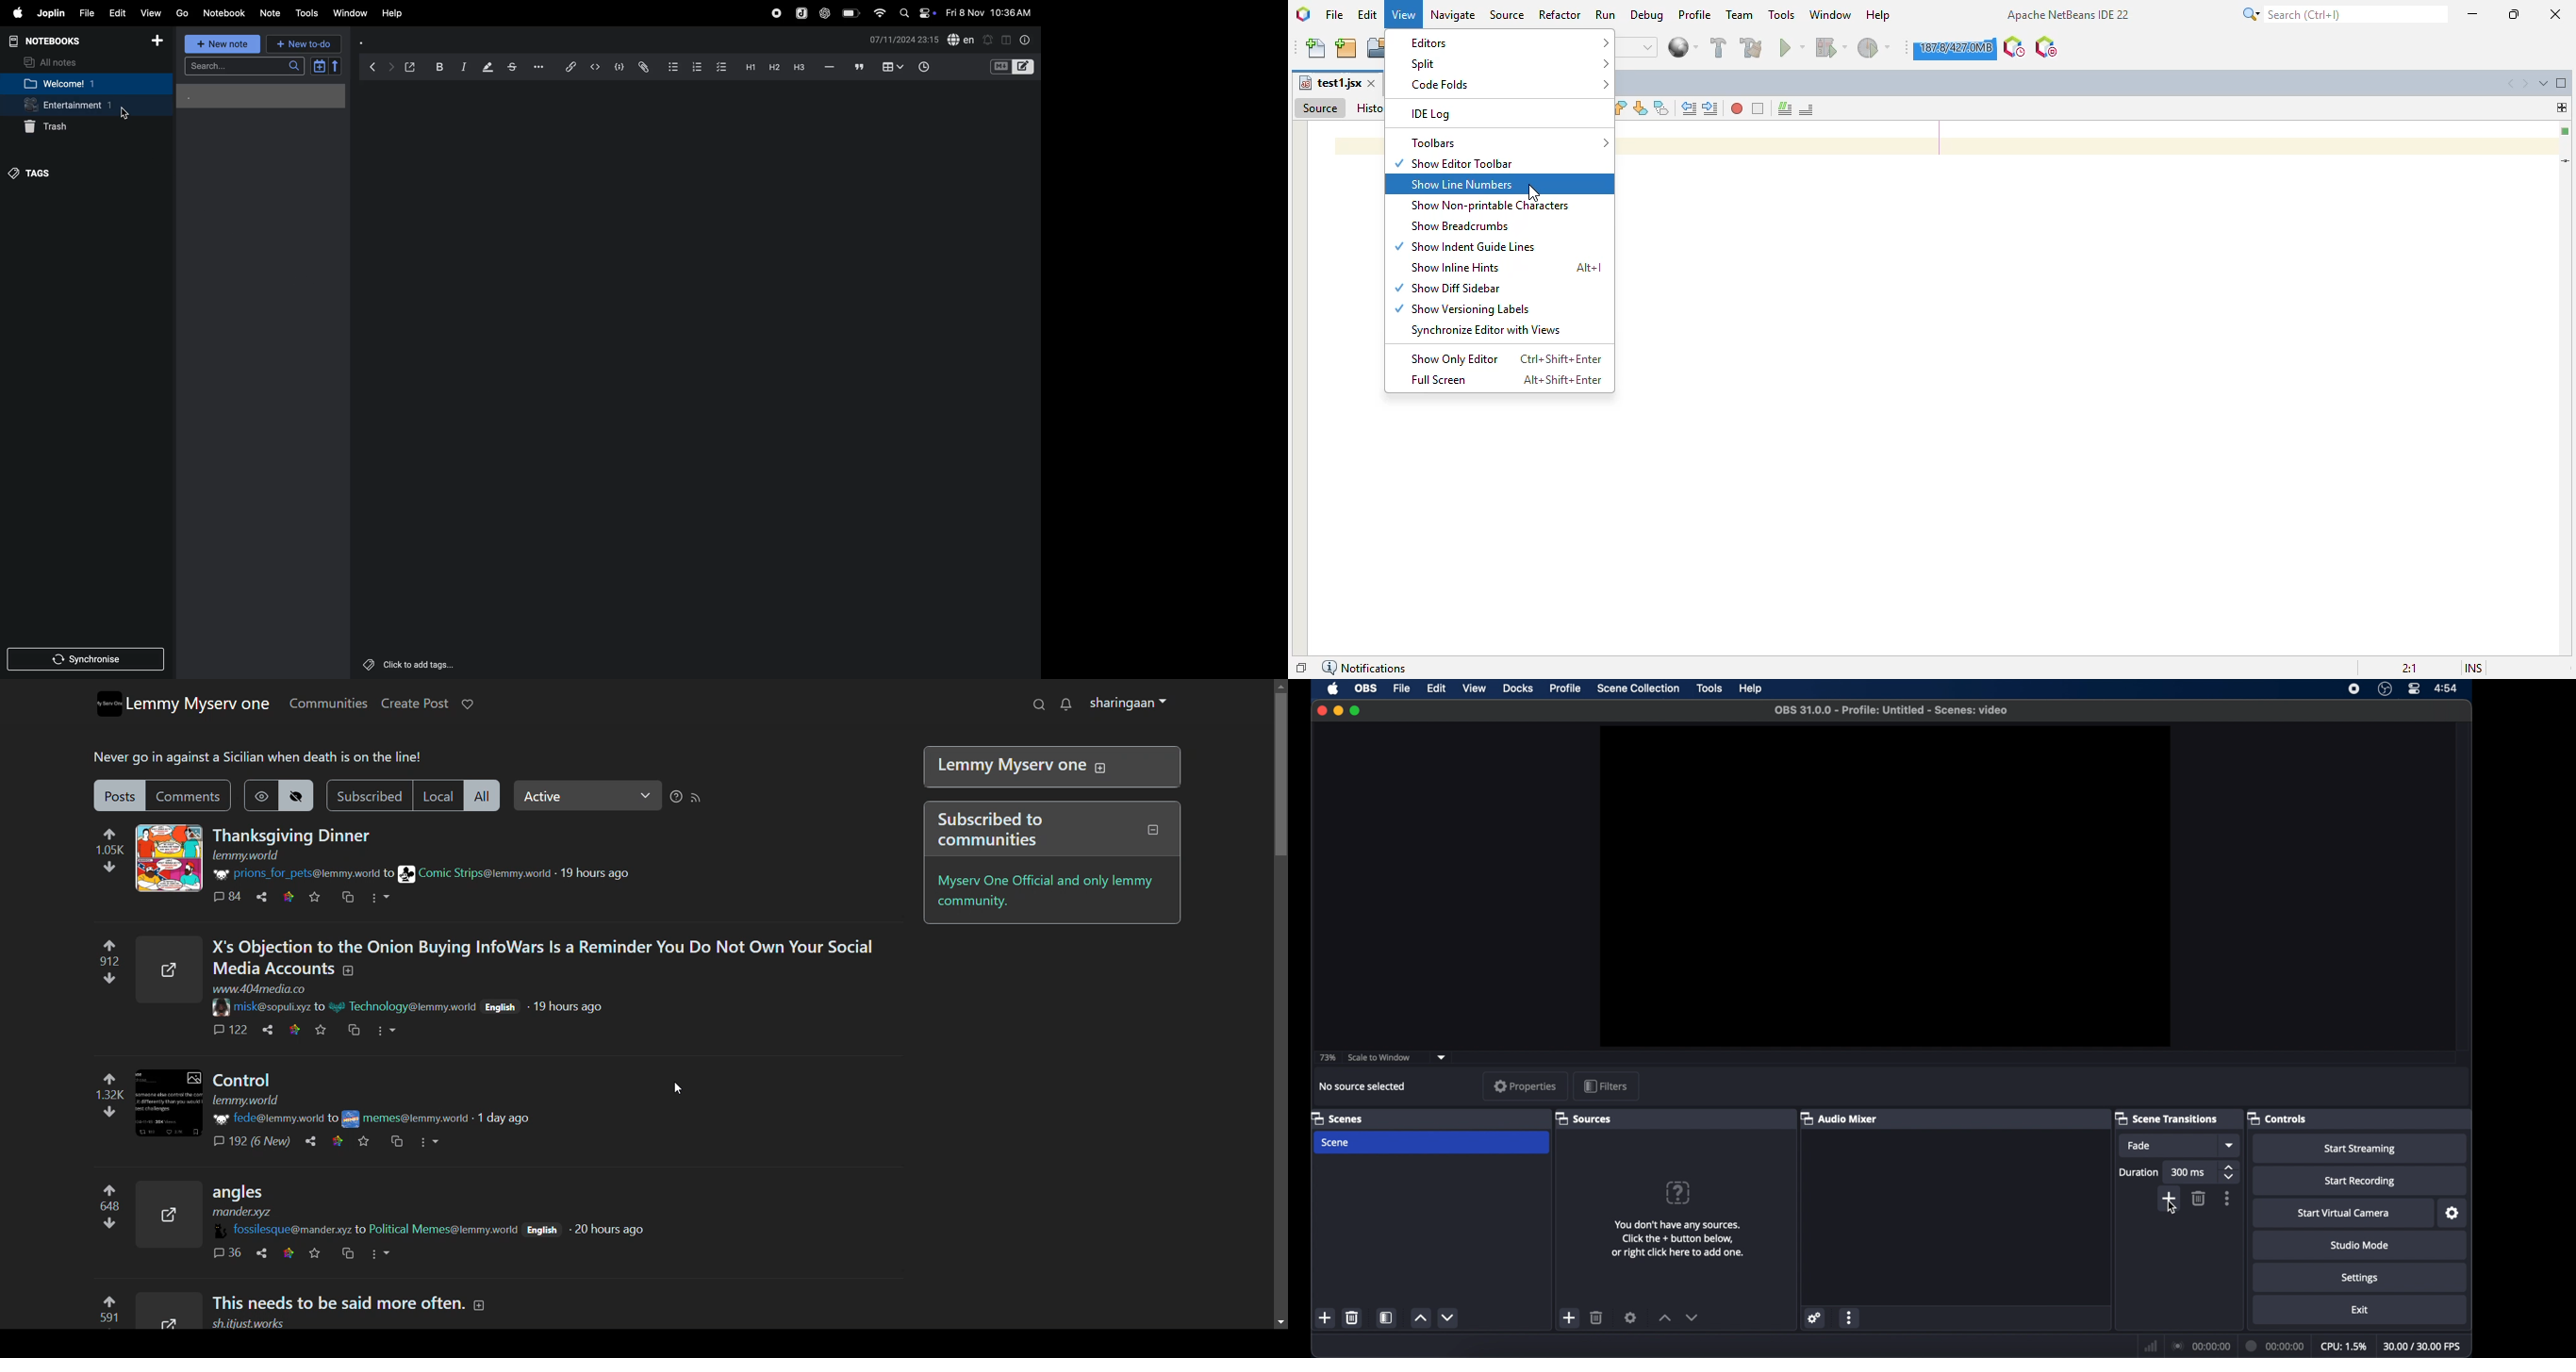 This screenshot has width=2576, height=1372. I want to click on communities, so click(328, 703).